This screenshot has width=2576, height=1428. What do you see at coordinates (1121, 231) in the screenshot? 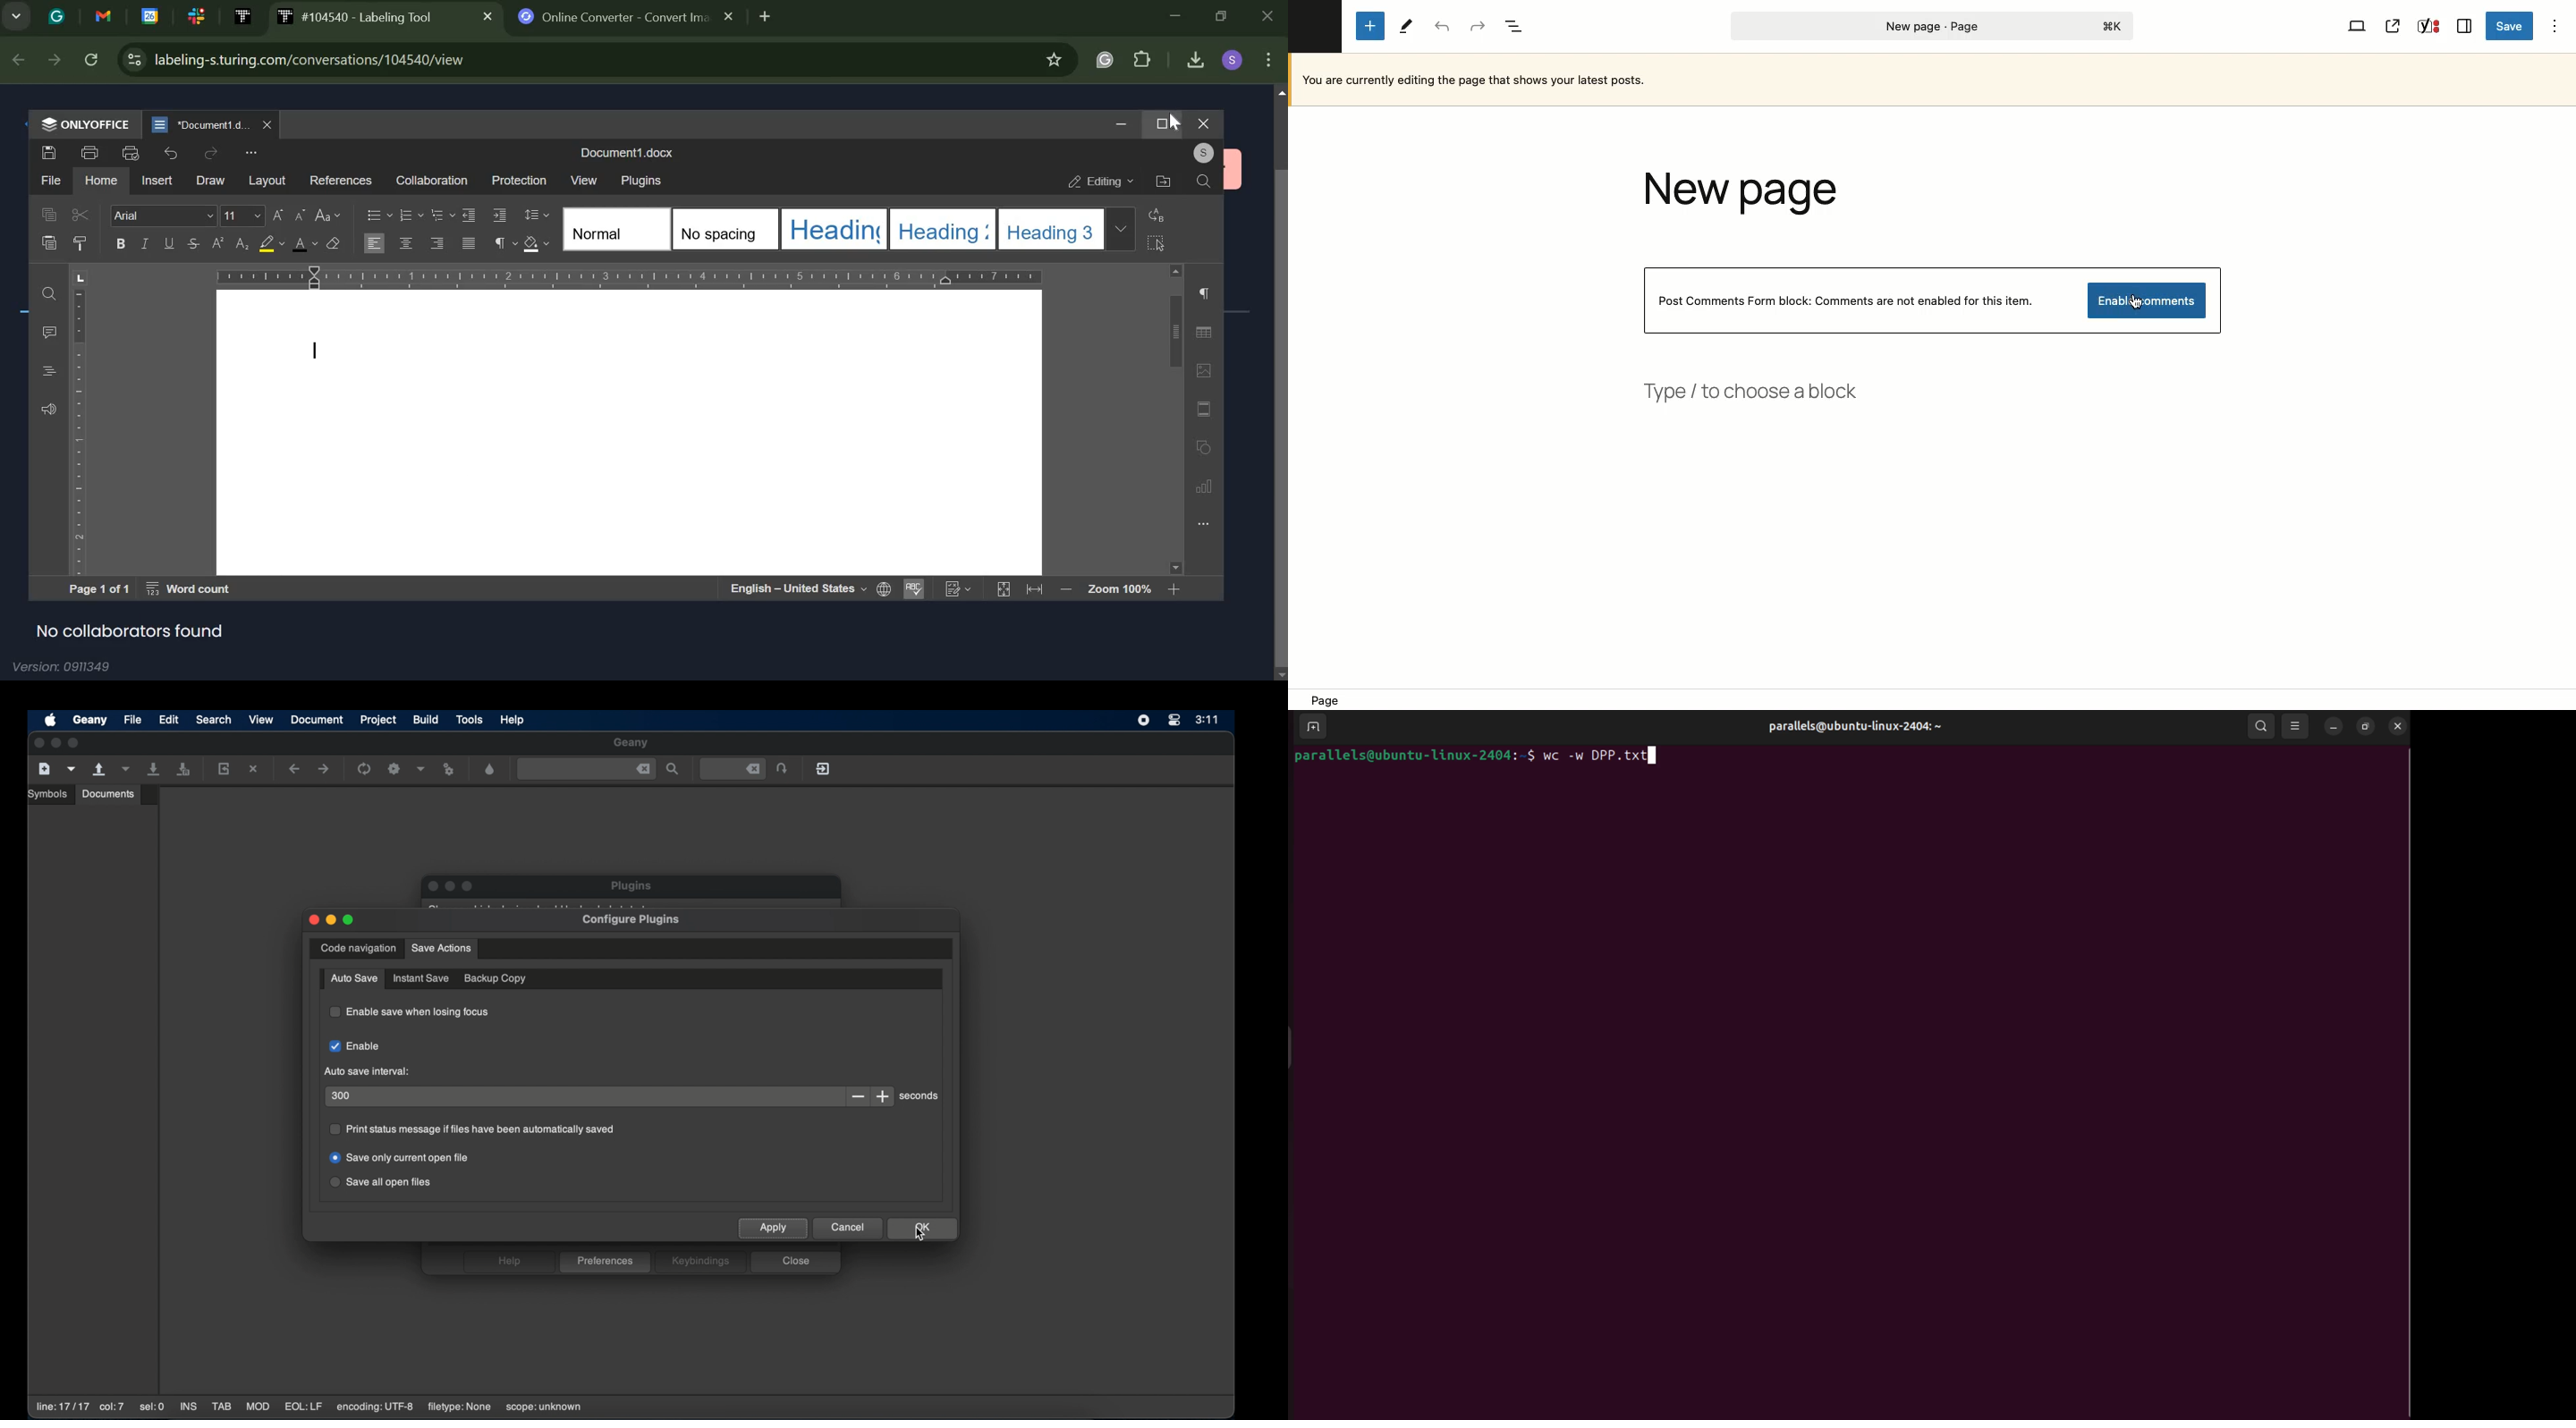
I see `more headings` at bounding box center [1121, 231].